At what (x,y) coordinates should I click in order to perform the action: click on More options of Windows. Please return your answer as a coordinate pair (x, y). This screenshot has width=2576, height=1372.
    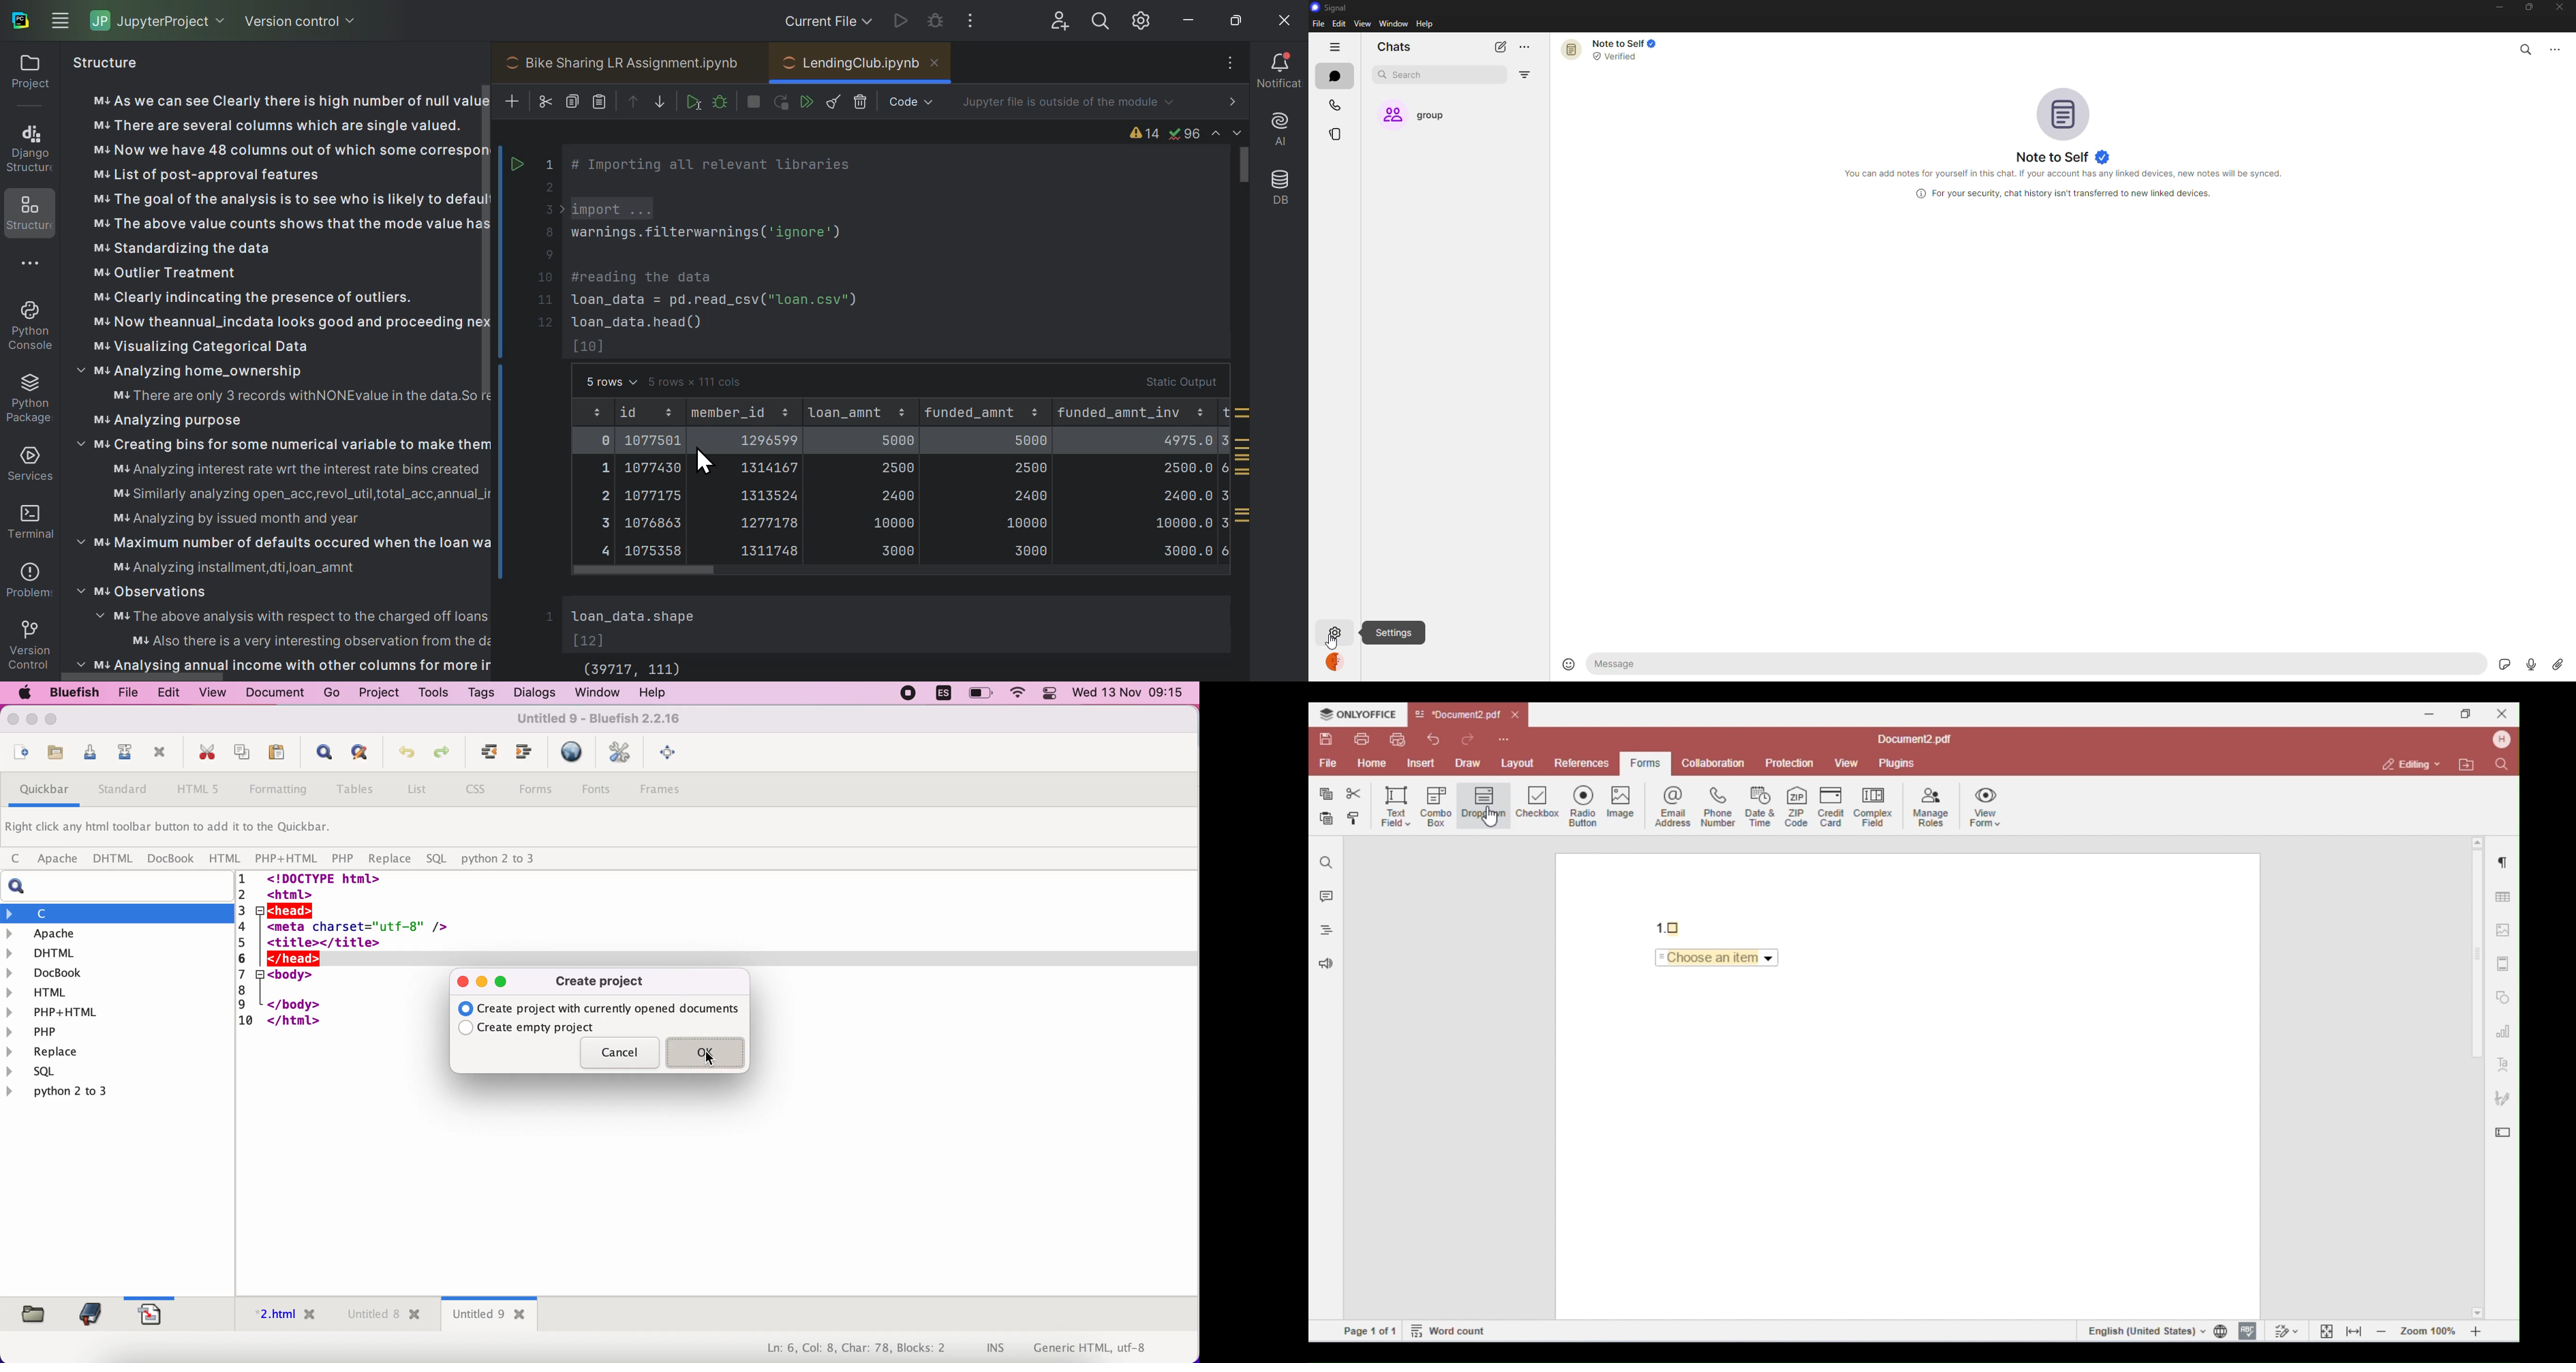
    Looking at the image, I should click on (975, 22).